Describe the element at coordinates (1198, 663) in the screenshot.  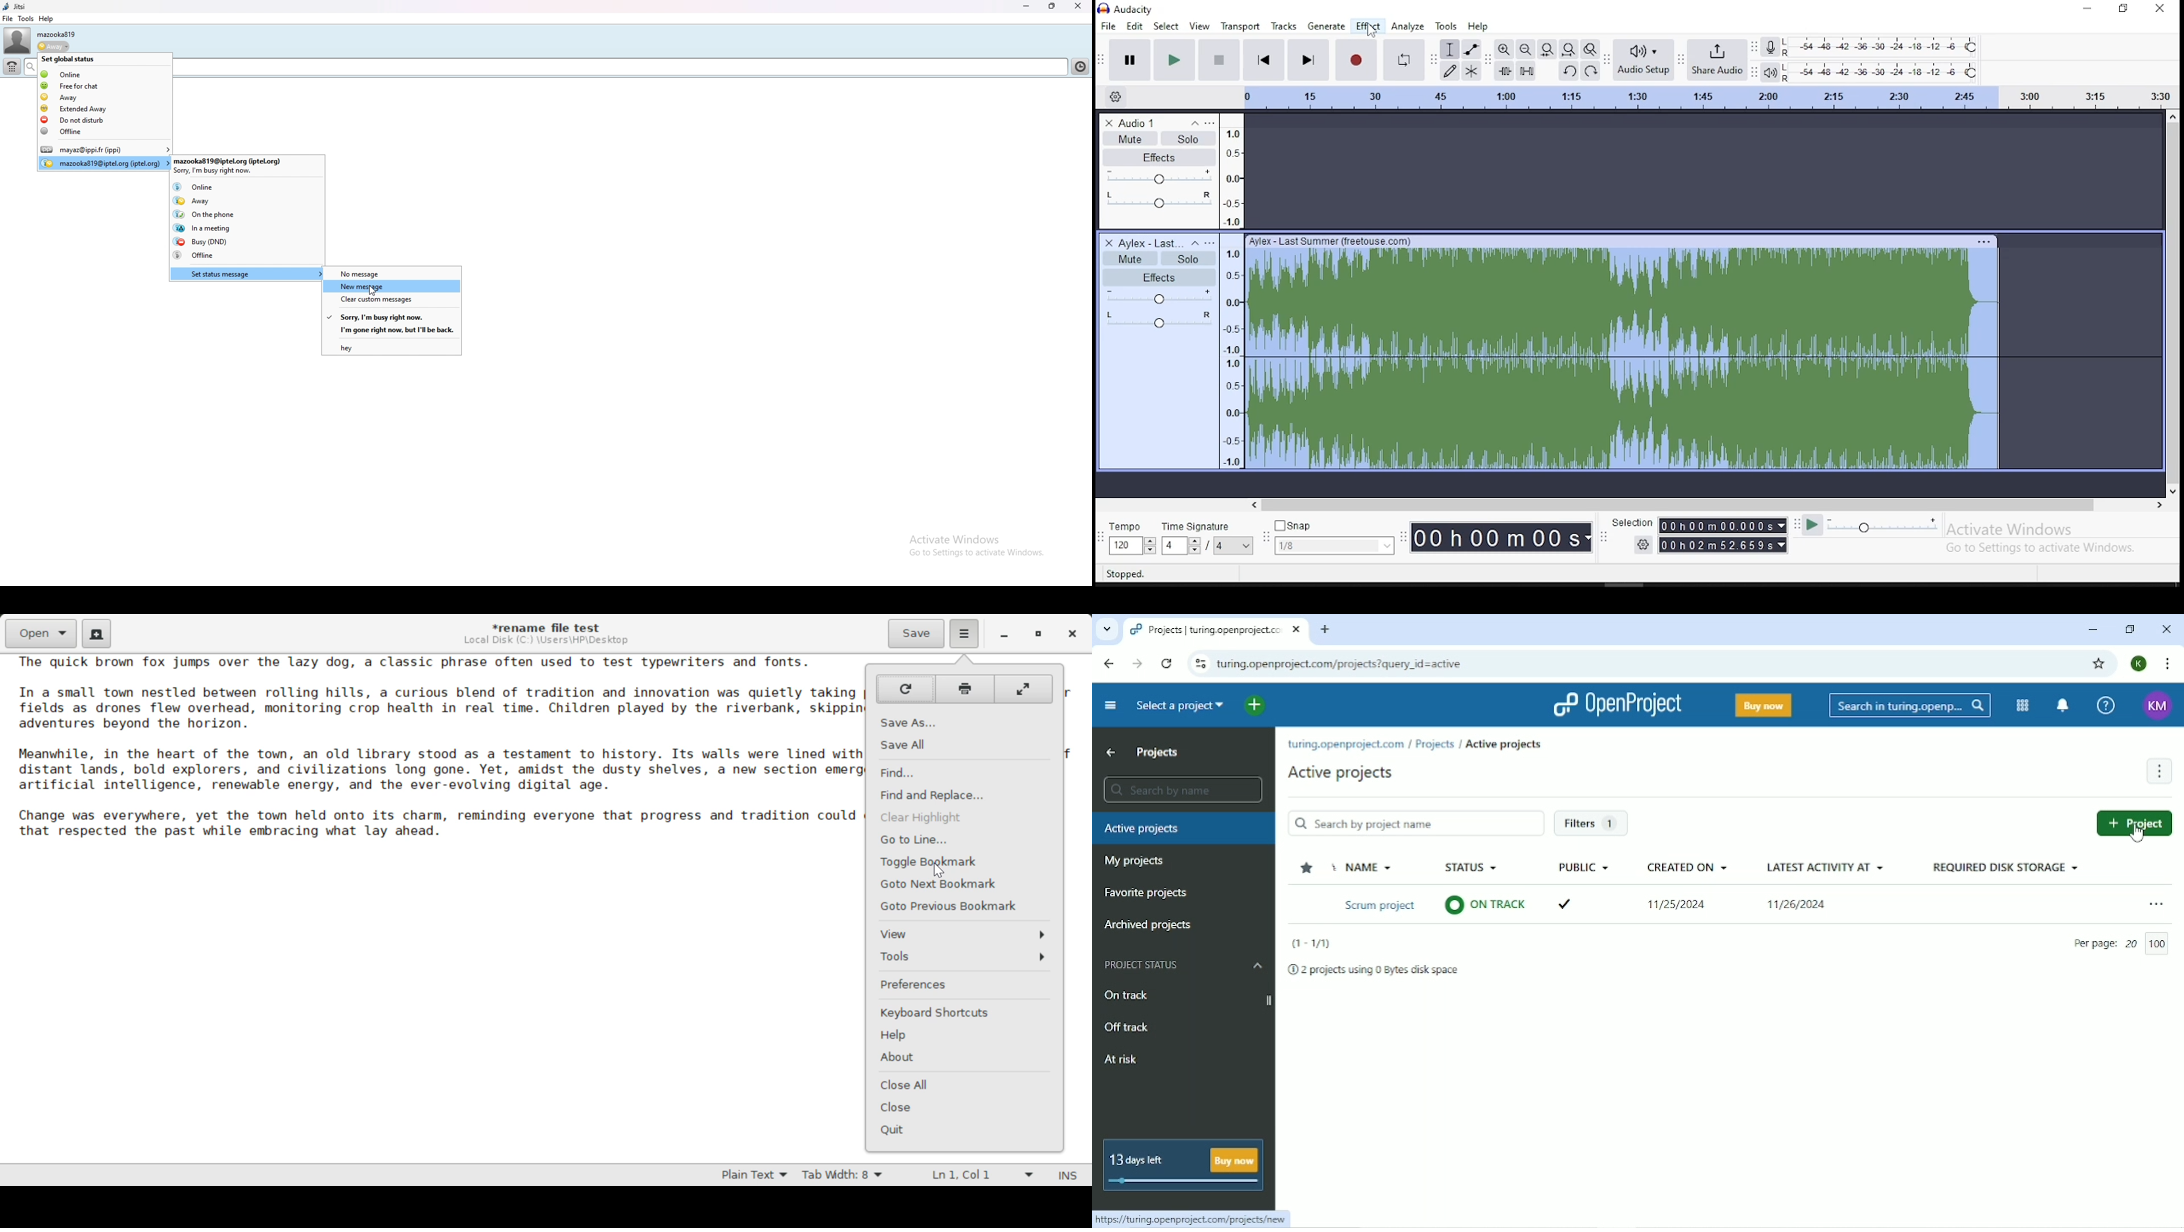
I see `View site information` at that location.